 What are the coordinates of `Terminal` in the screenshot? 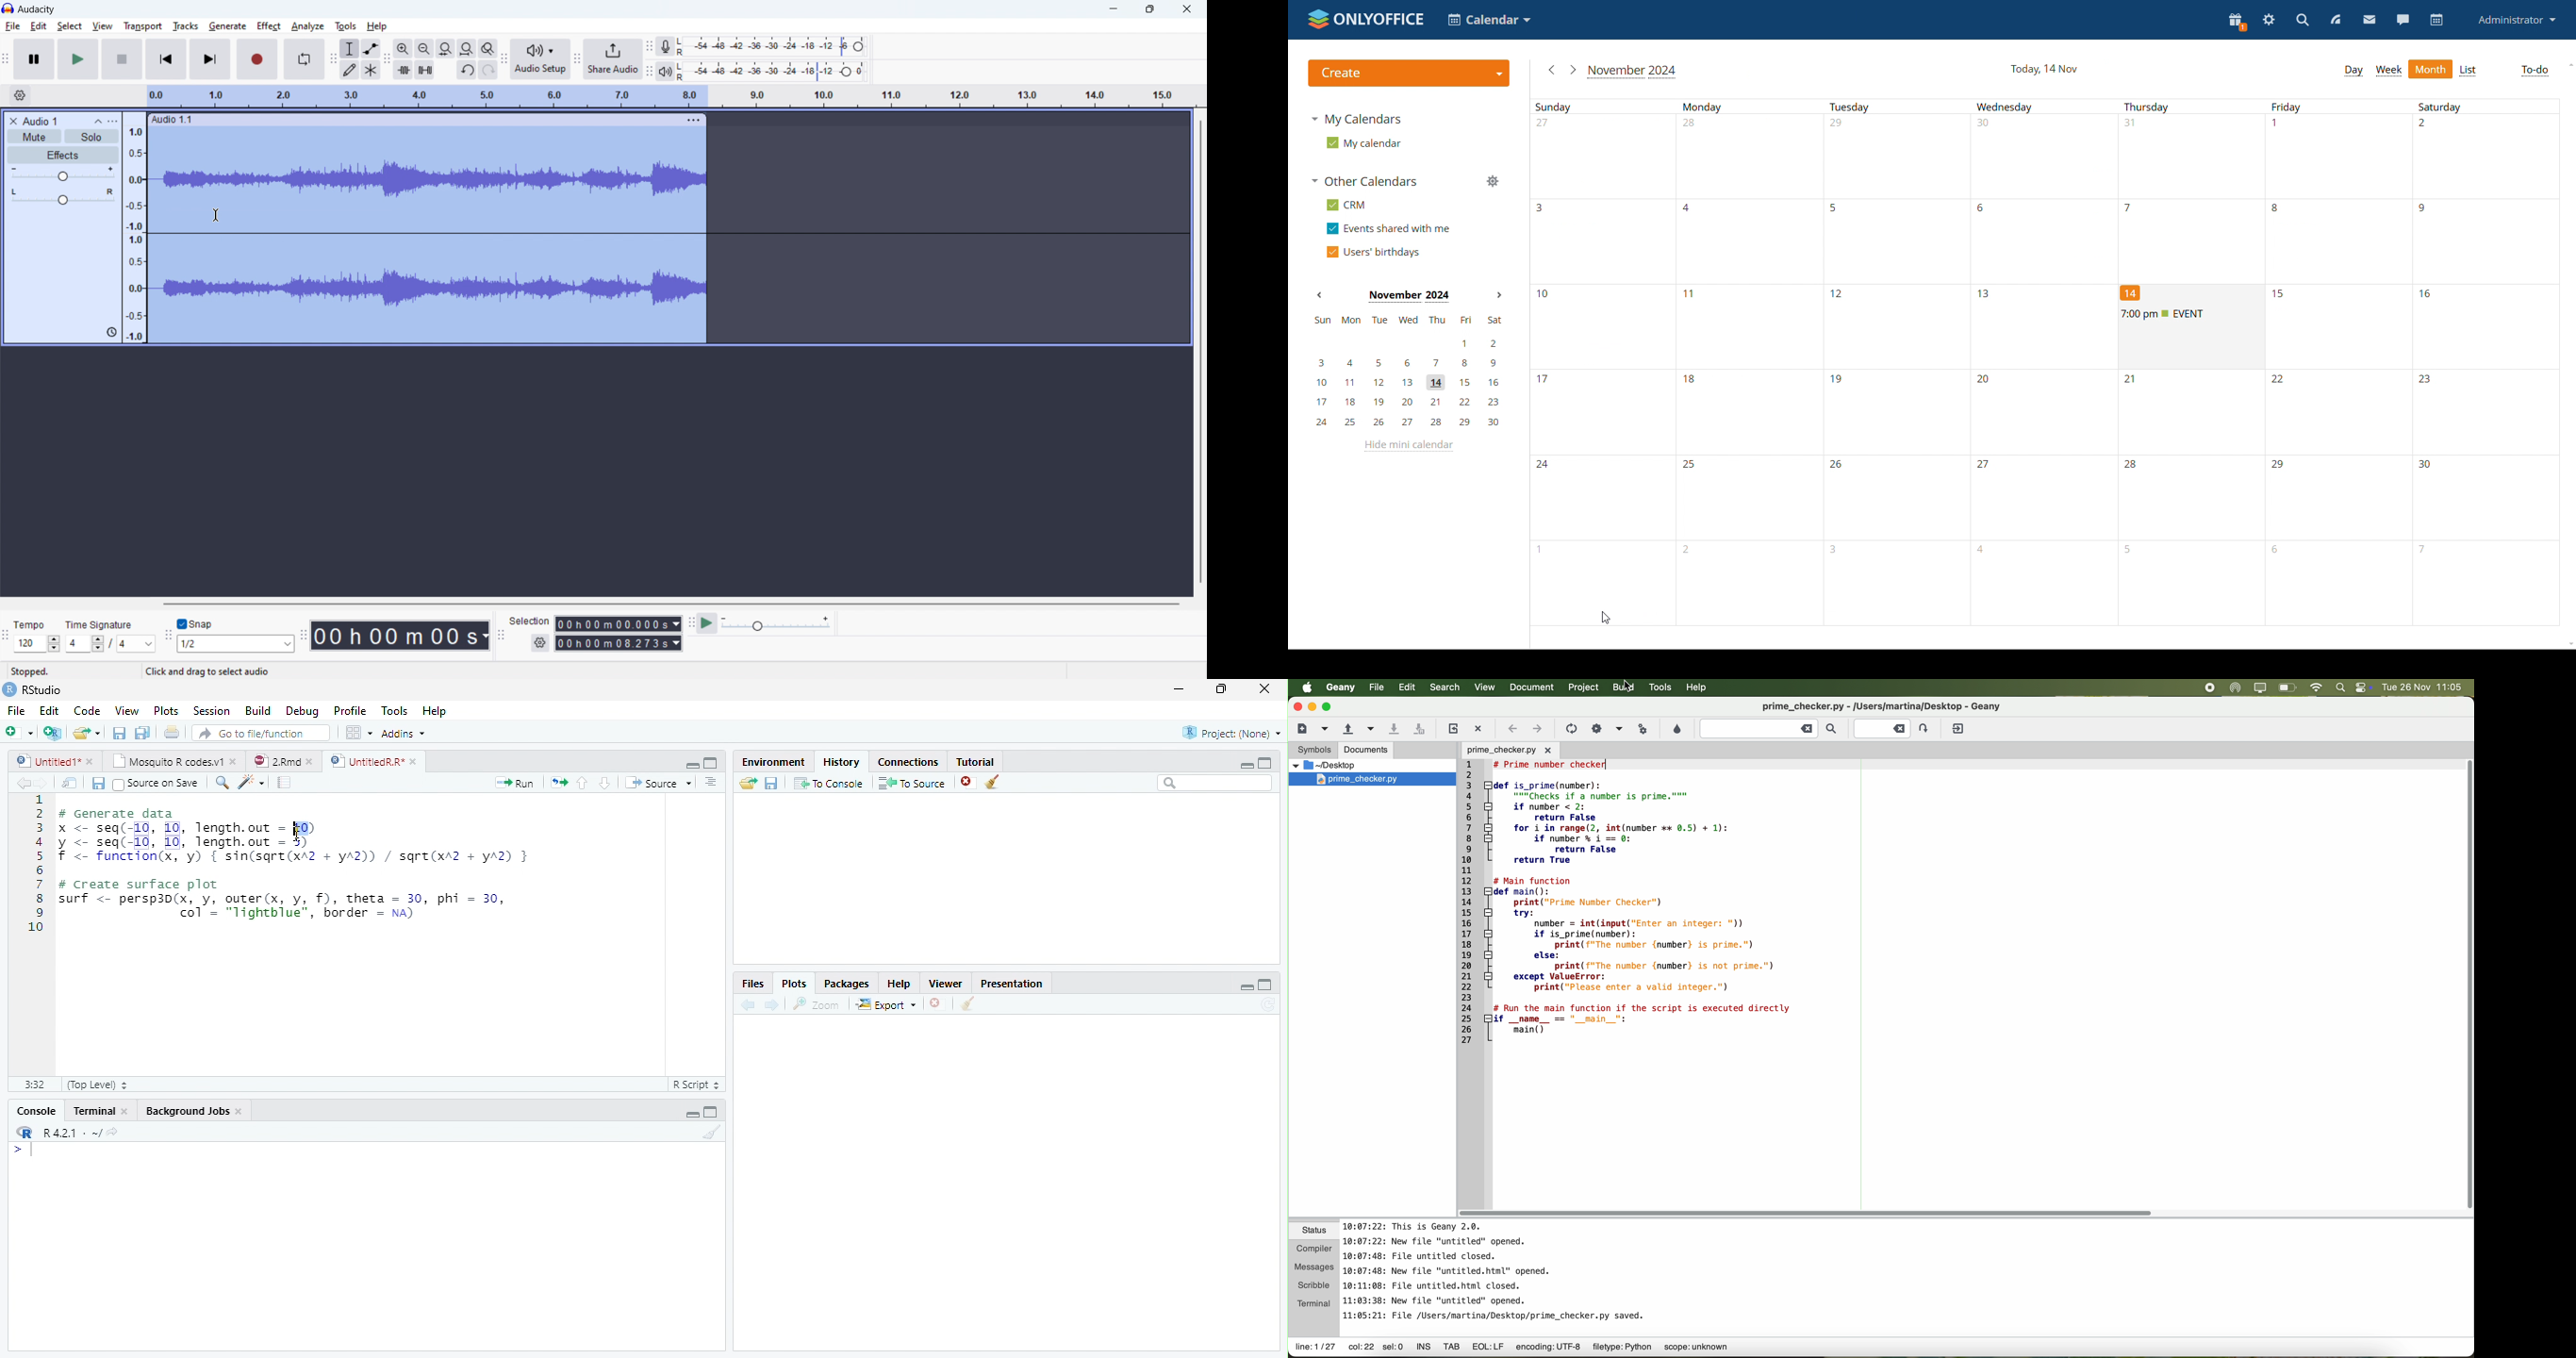 It's located at (93, 1111).